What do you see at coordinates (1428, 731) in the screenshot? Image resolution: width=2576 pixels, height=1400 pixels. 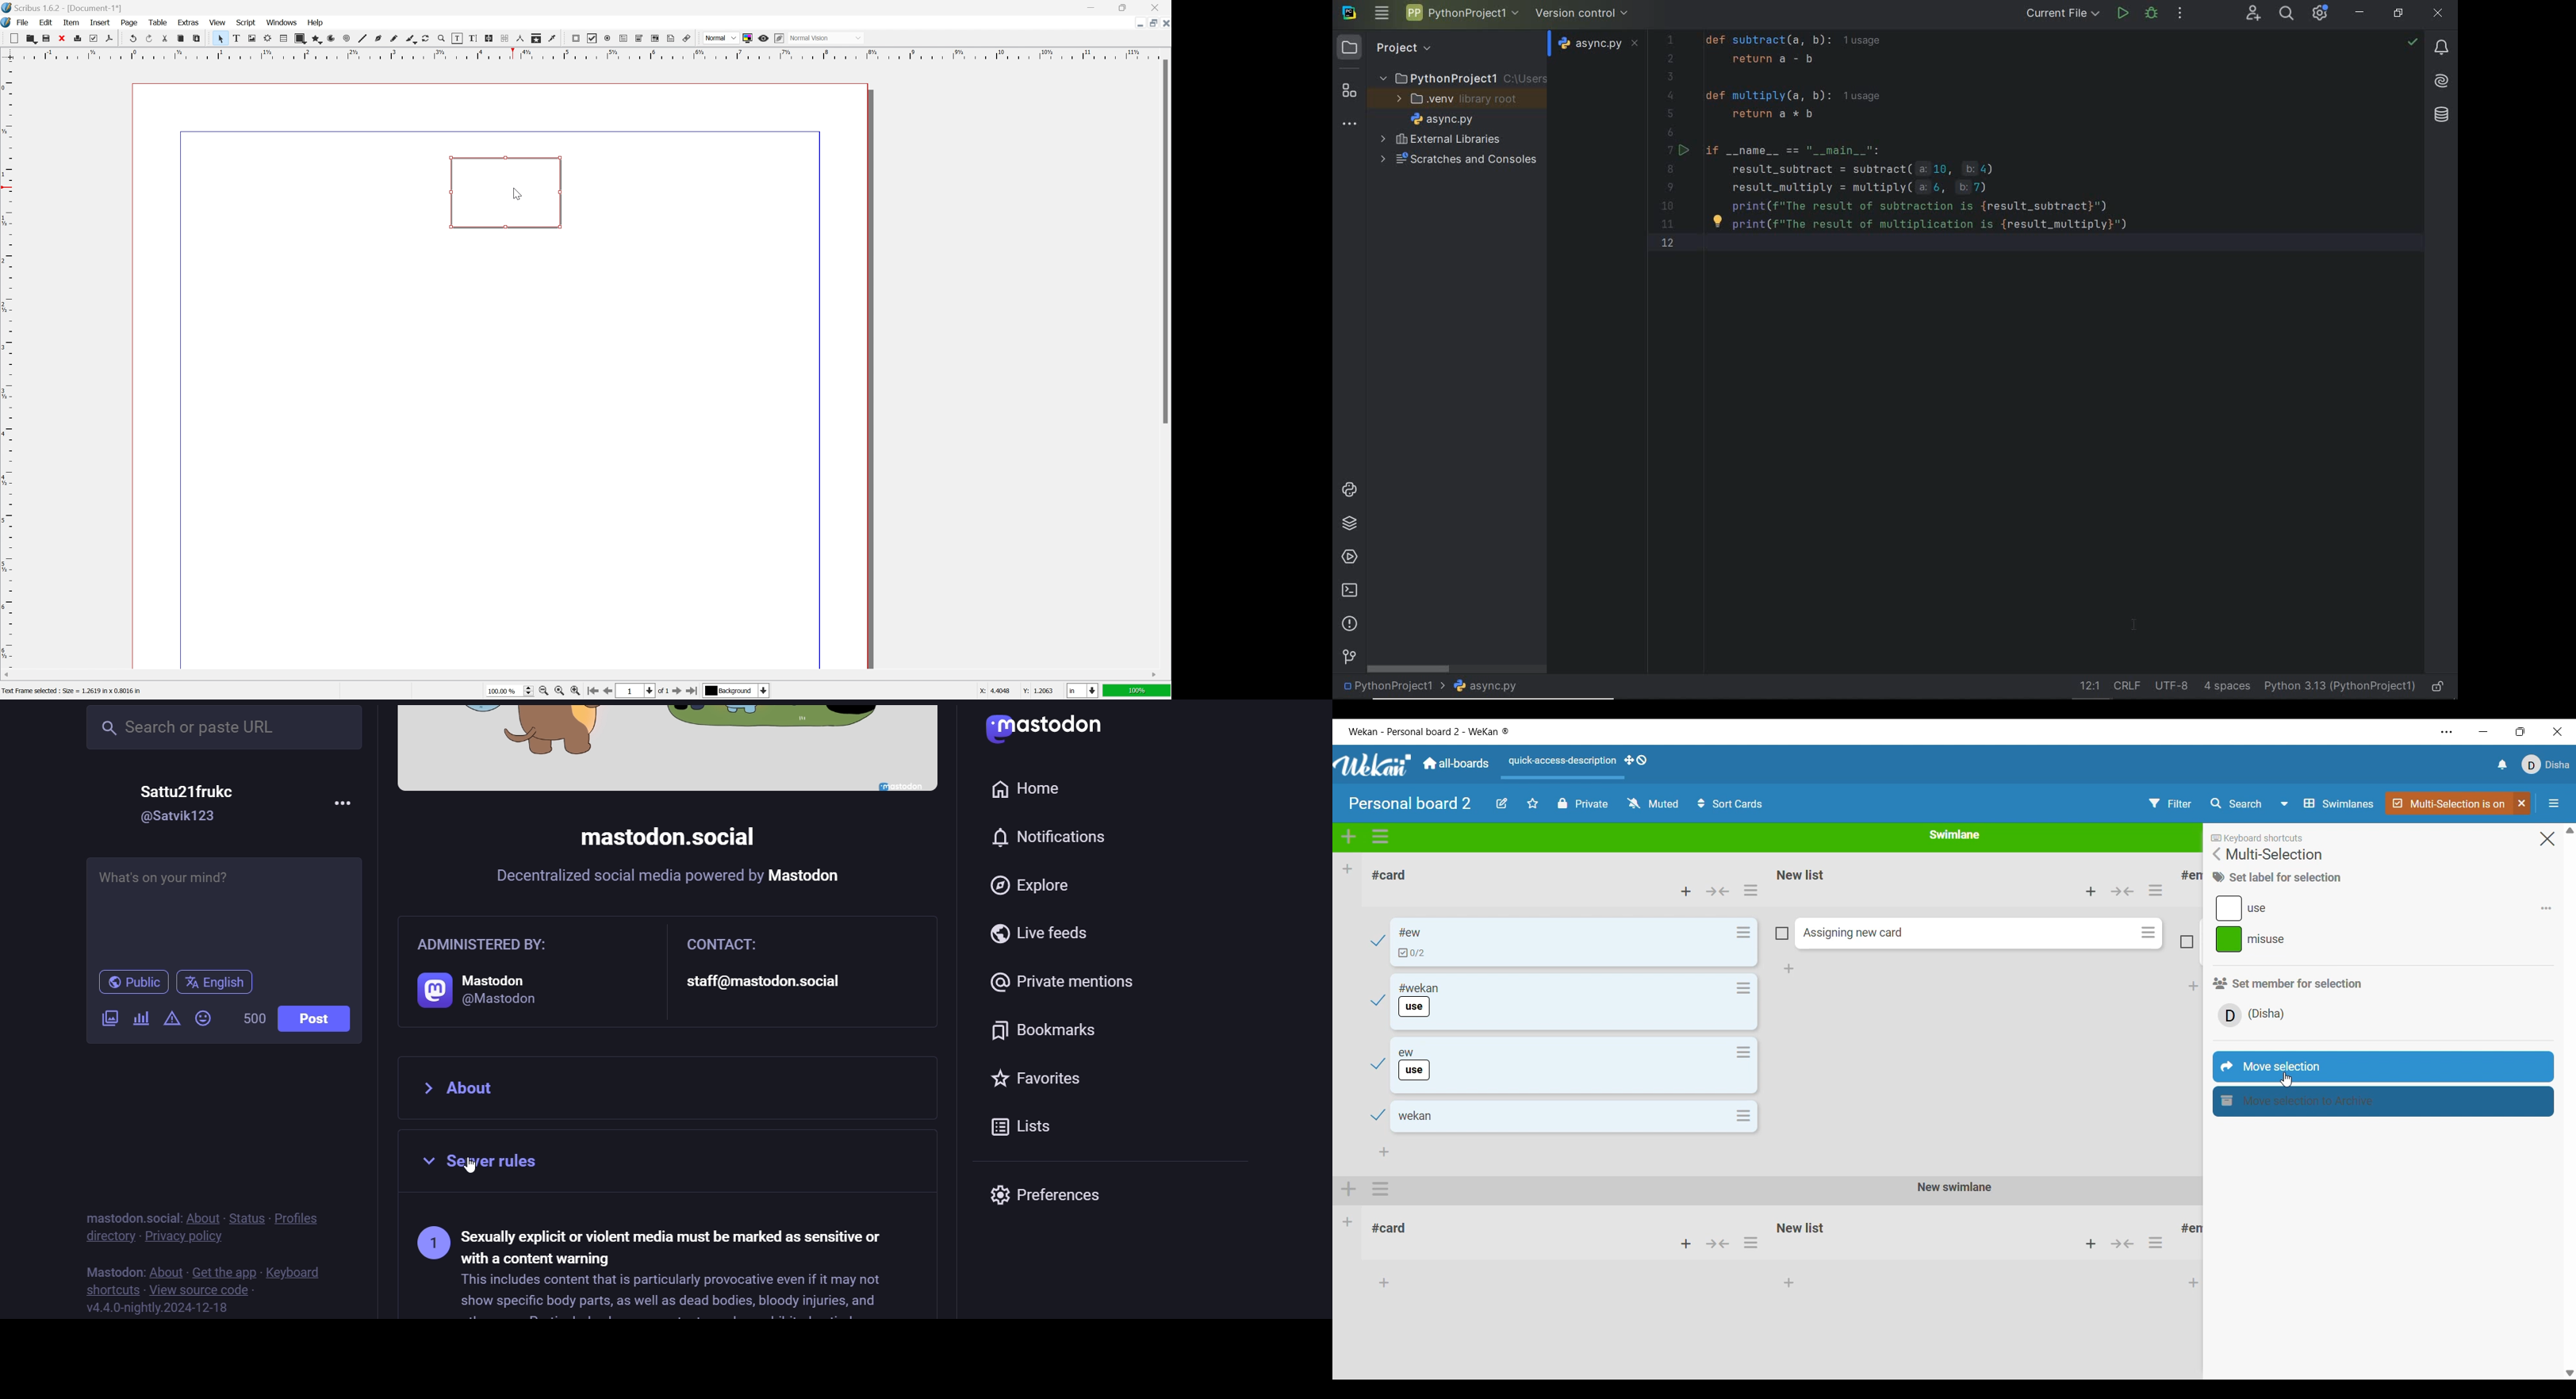 I see `Name of software and current board` at bounding box center [1428, 731].